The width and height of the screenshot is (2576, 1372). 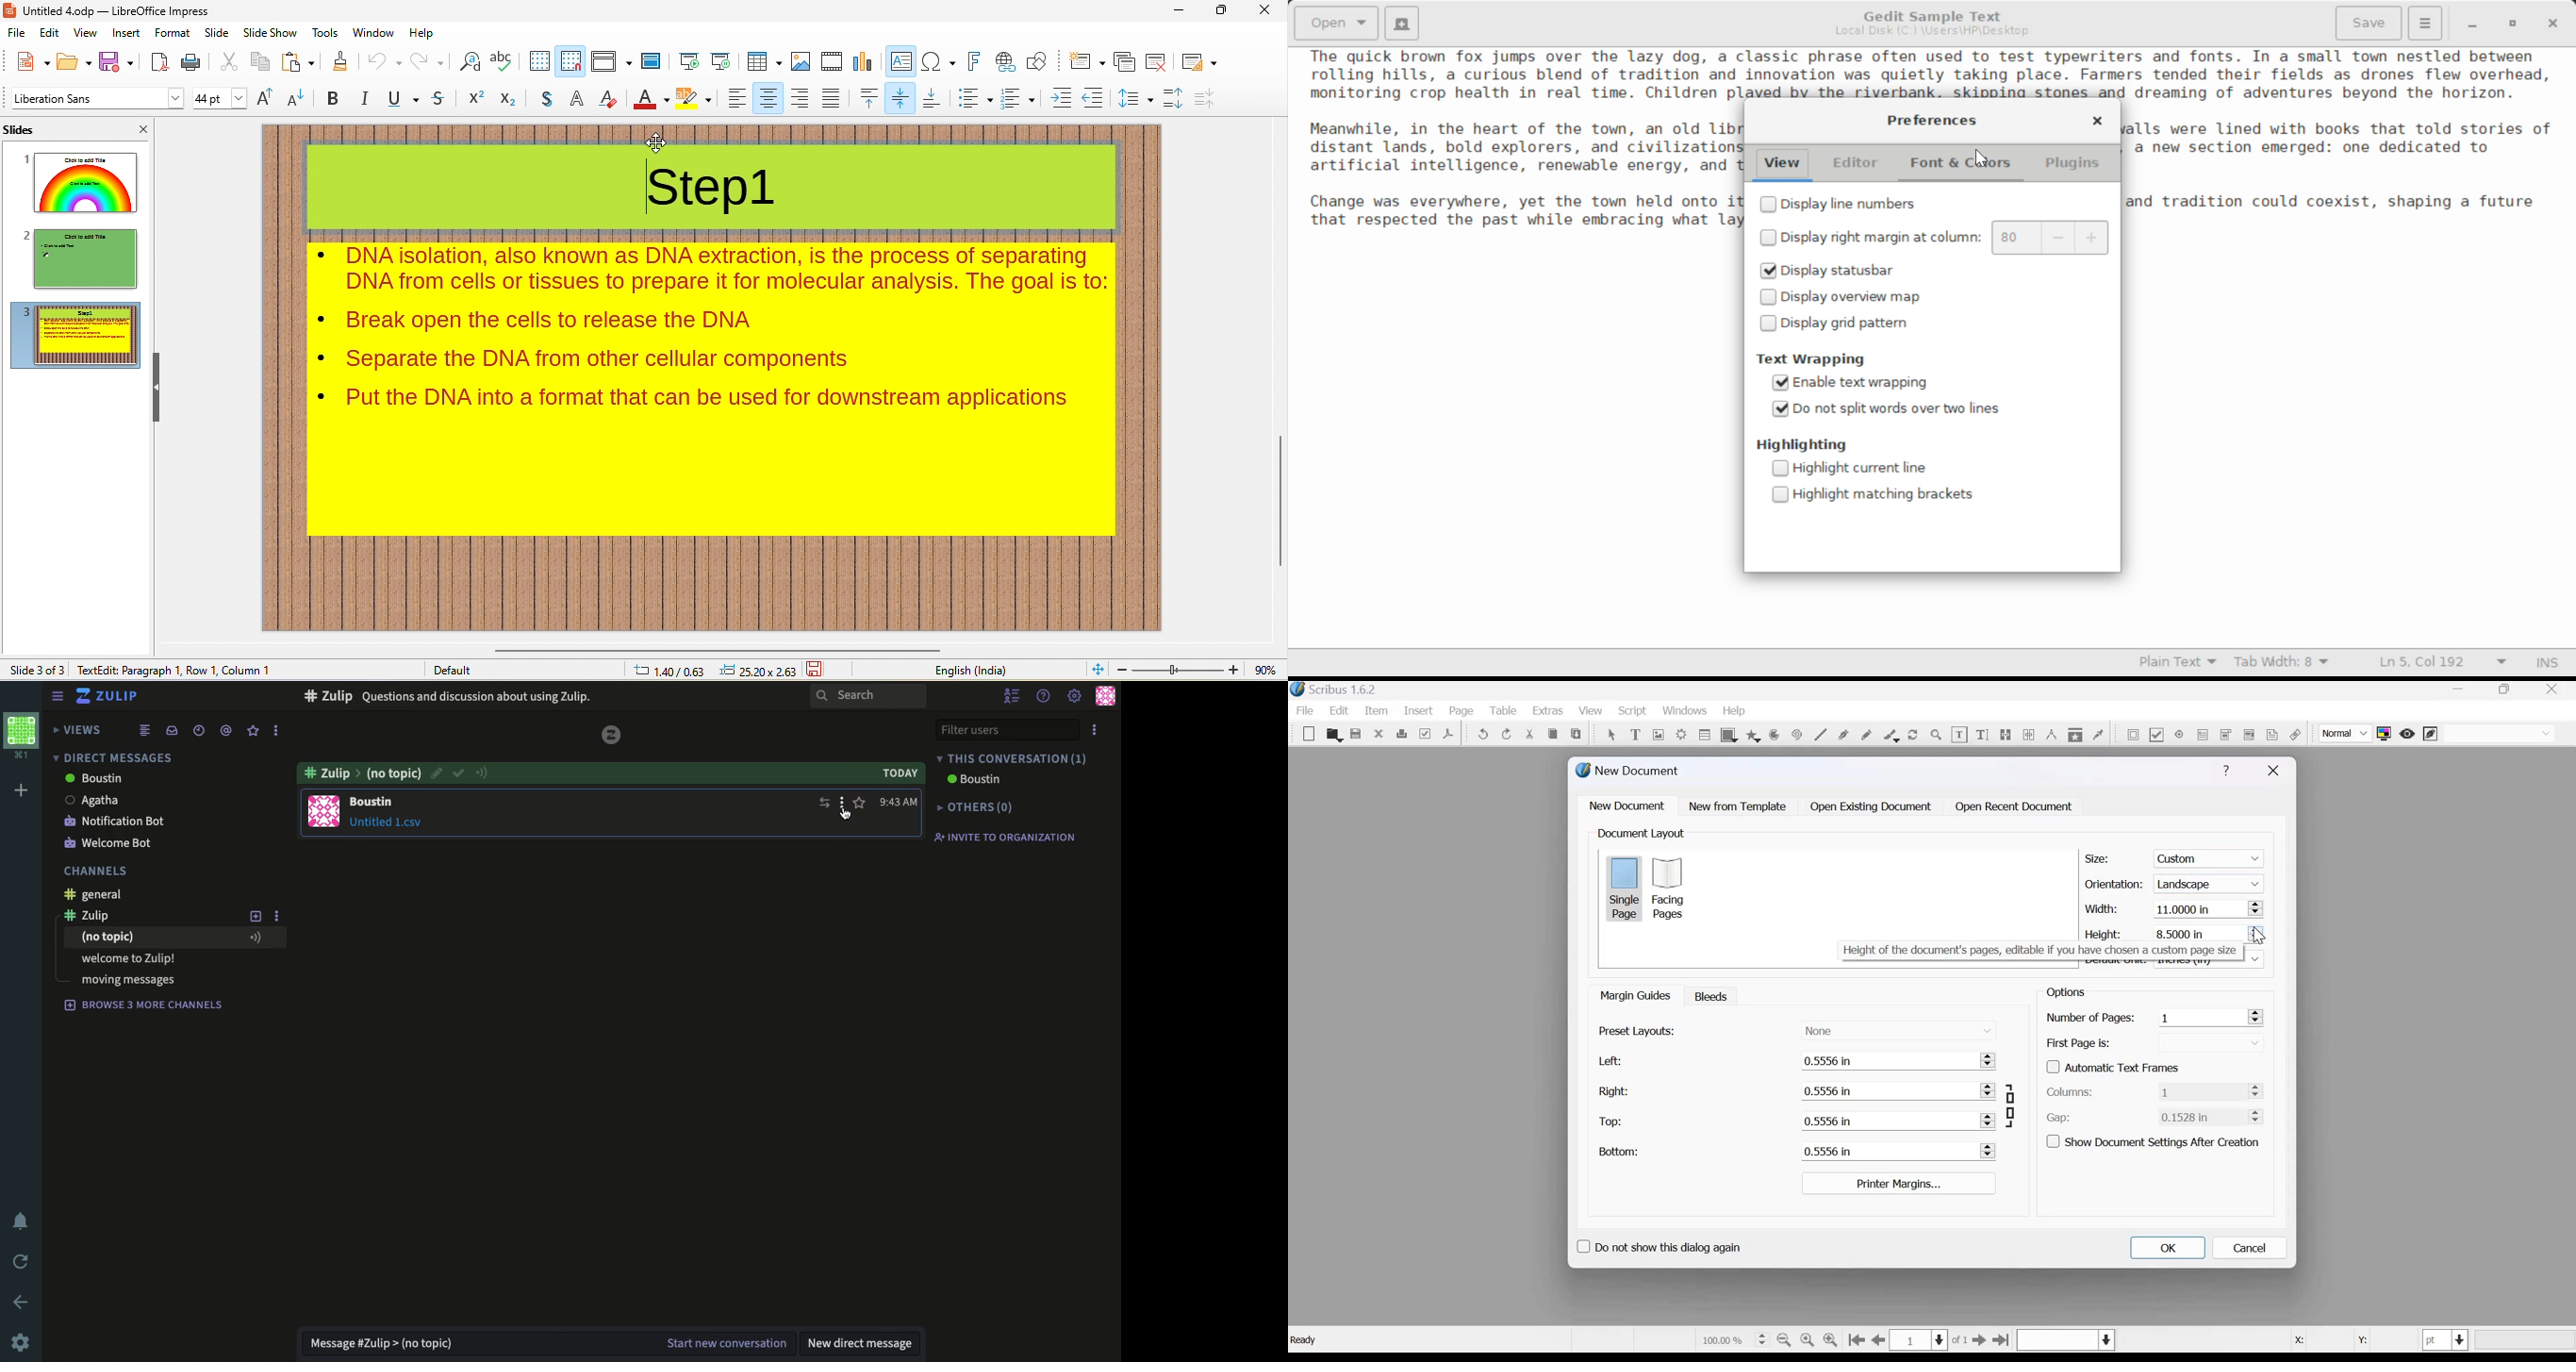 What do you see at coordinates (2430, 735) in the screenshot?
I see `edit in preview mode` at bounding box center [2430, 735].